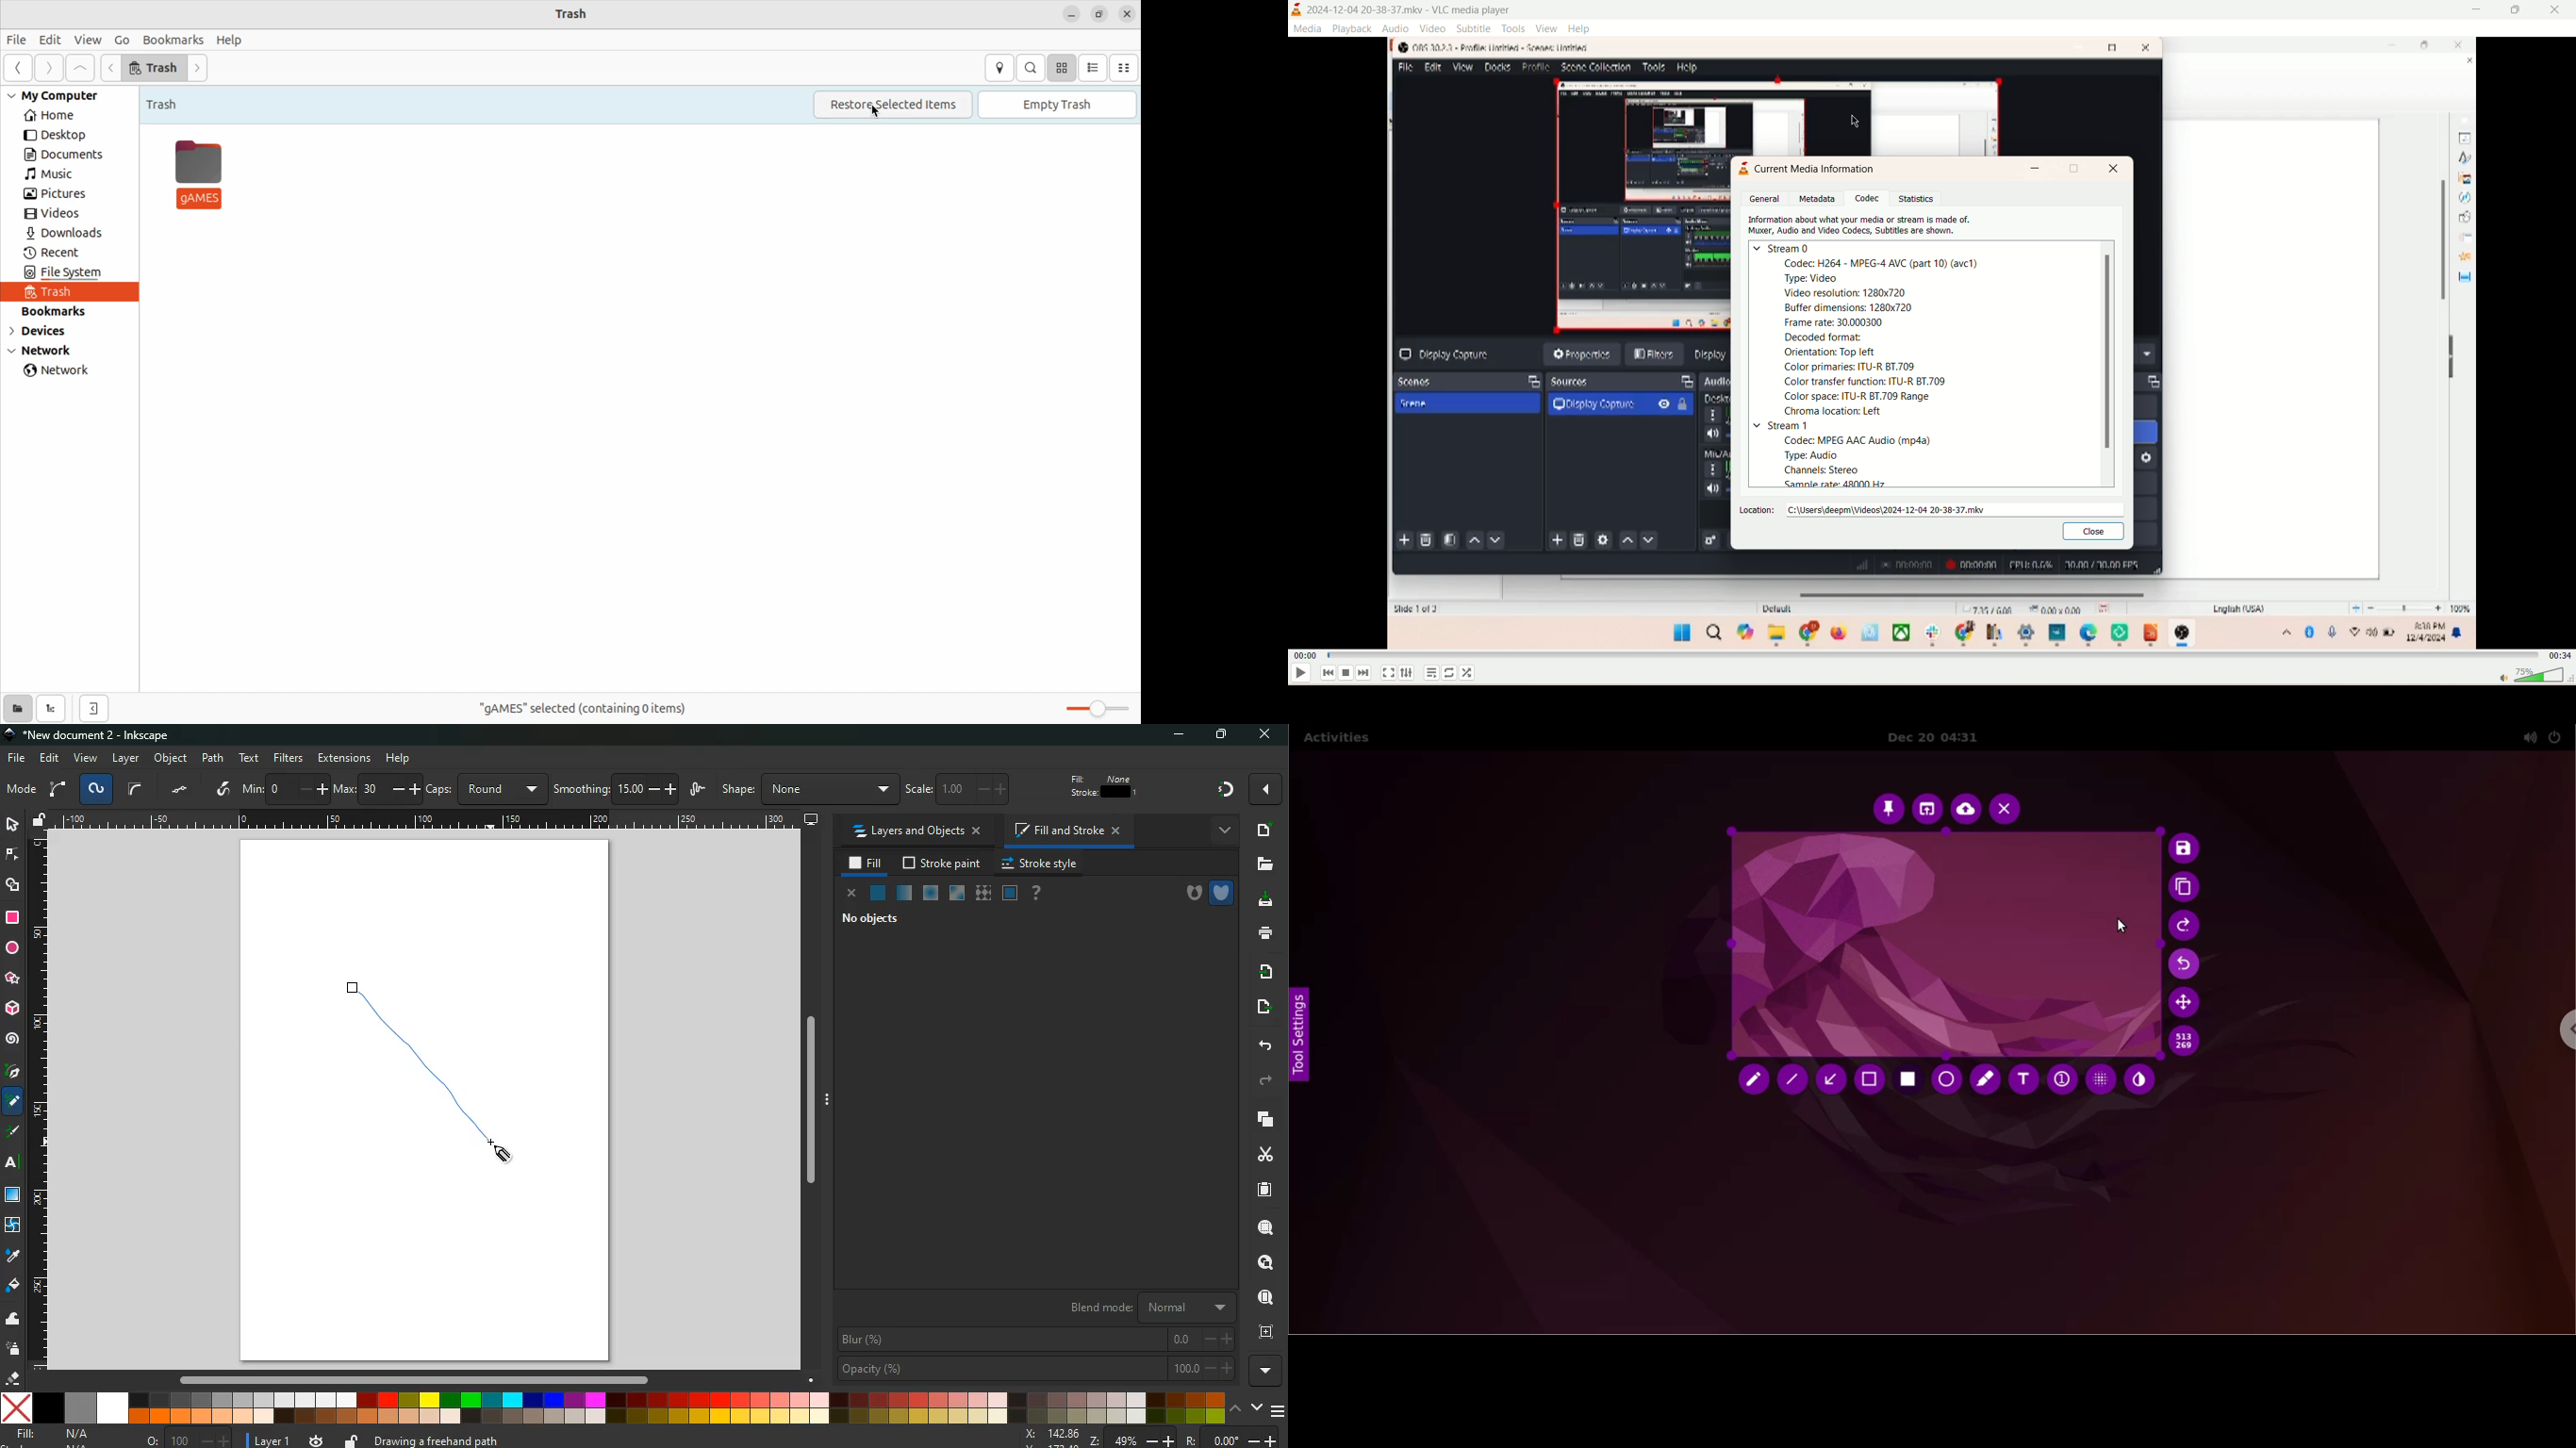 This screenshot has height=1456, width=2576. Describe the element at coordinates (1099, 14) in the screenshot. I see `resize` at that location.